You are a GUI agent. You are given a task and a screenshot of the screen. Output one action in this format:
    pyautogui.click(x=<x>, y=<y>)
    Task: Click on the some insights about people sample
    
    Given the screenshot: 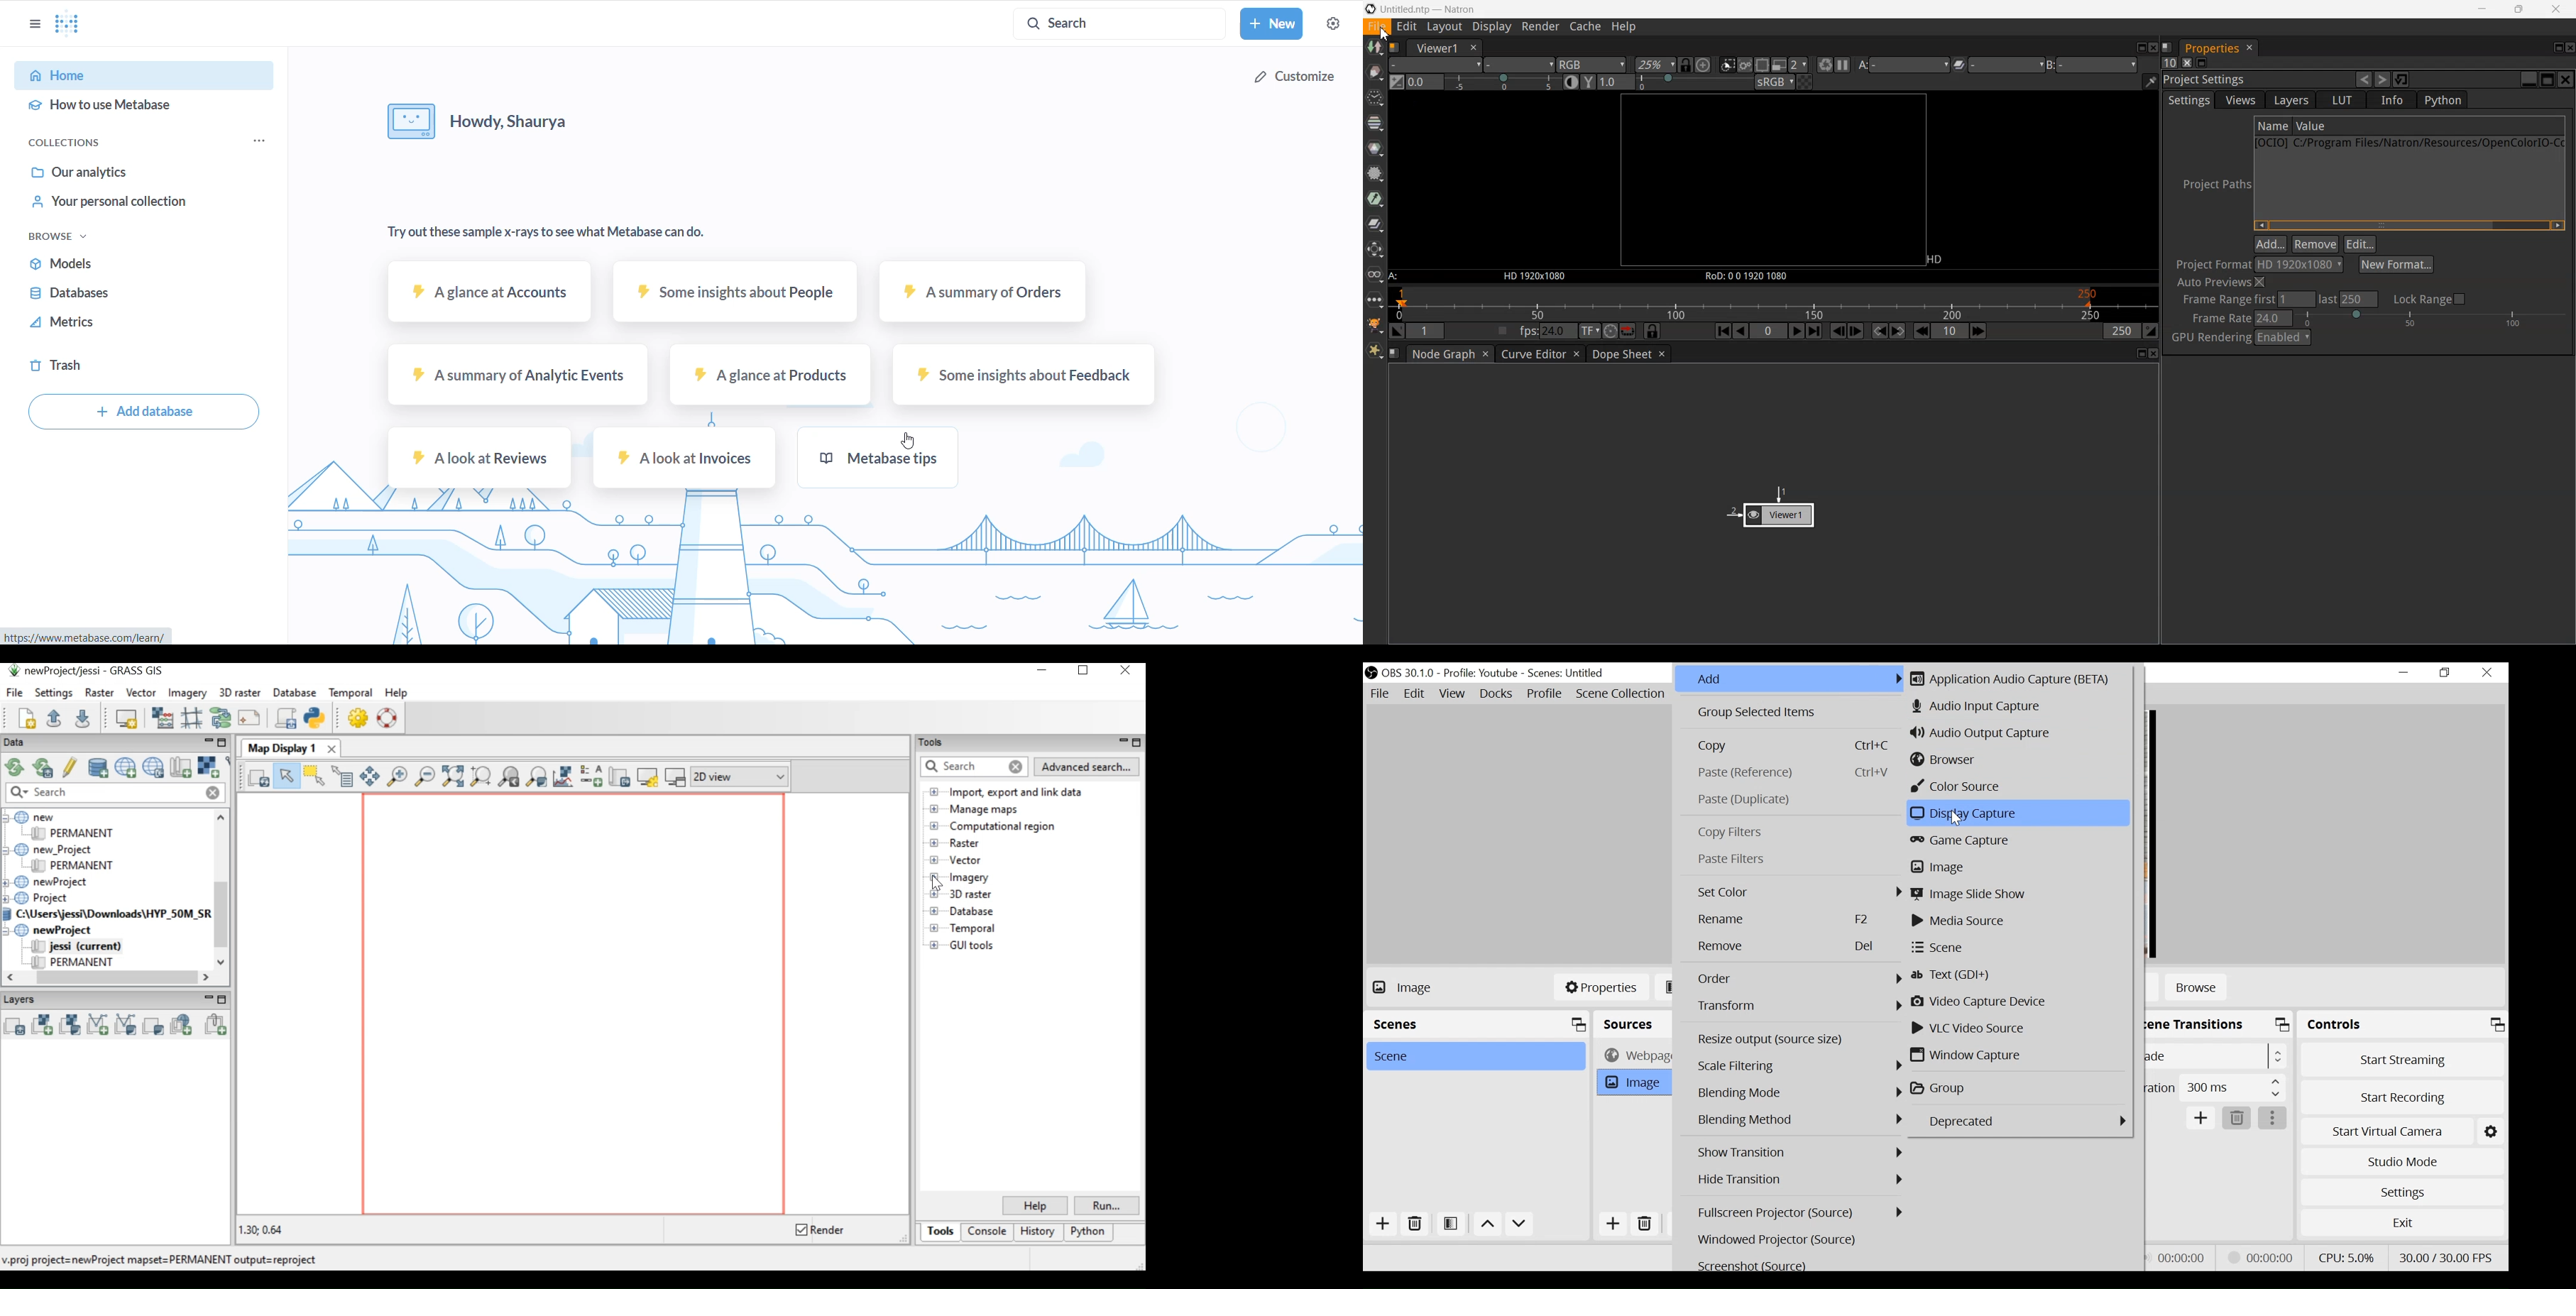 What is the action you would take?
    pyautogui.click(x=735, y=295)
    